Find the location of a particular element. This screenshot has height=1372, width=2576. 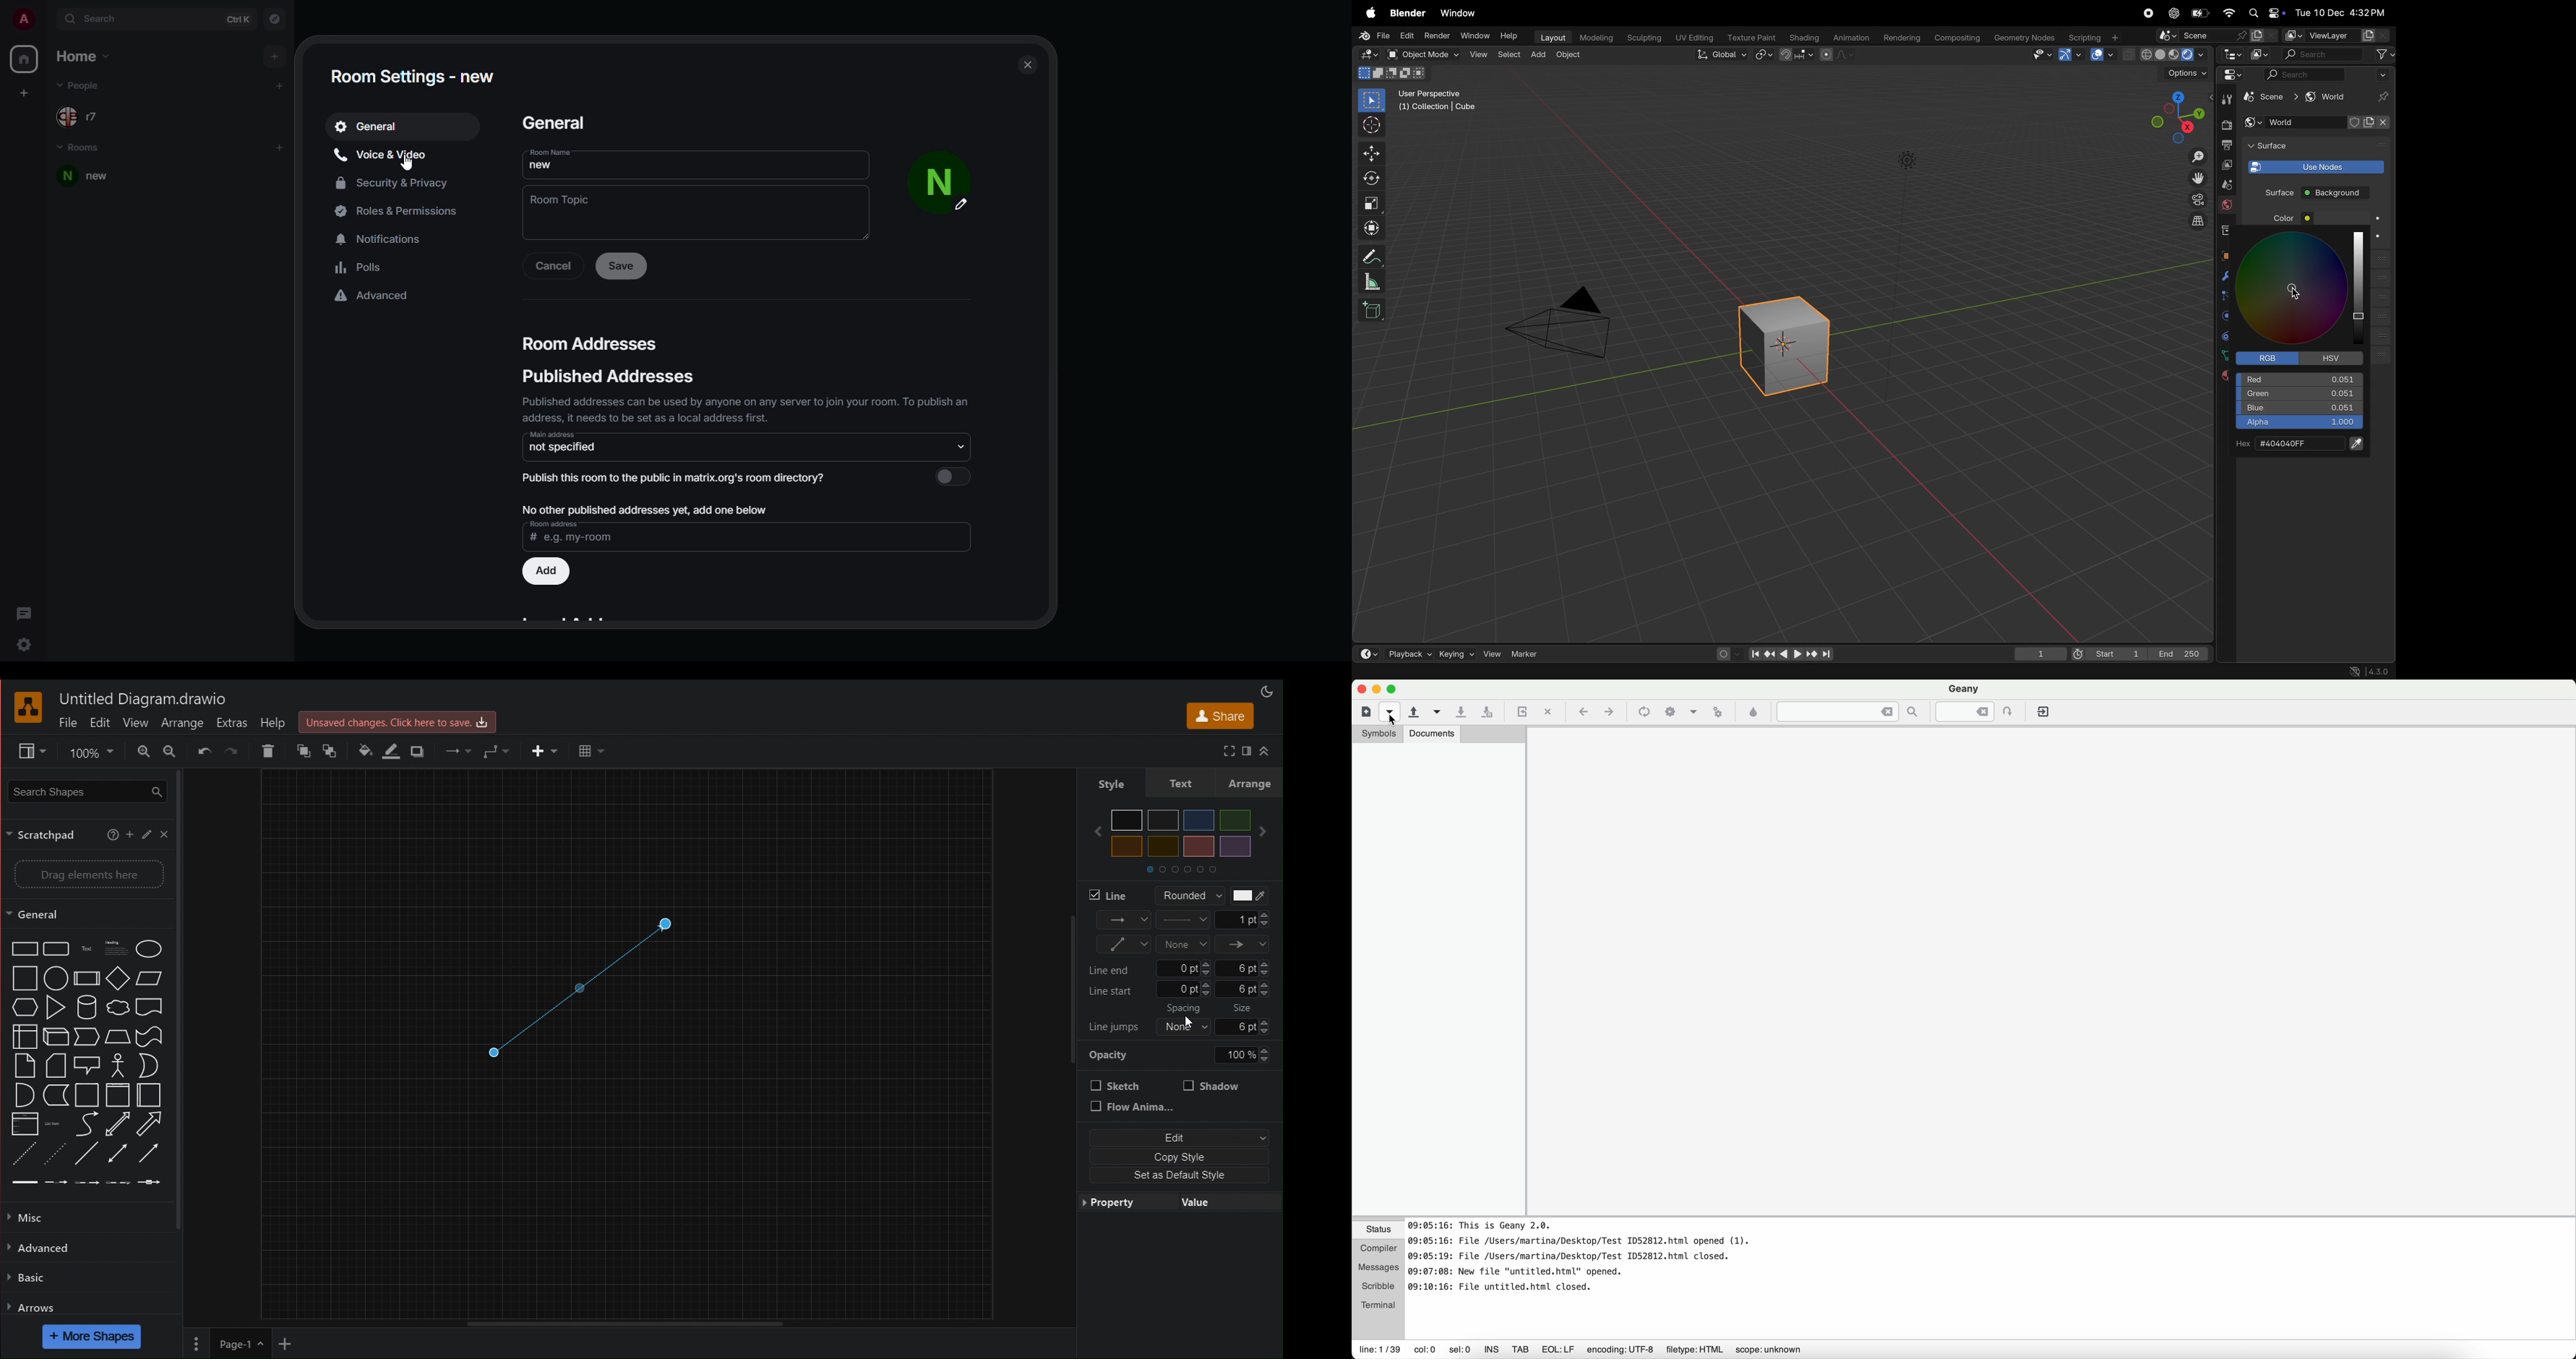

Fill Color is located at coordinates (360, 751).